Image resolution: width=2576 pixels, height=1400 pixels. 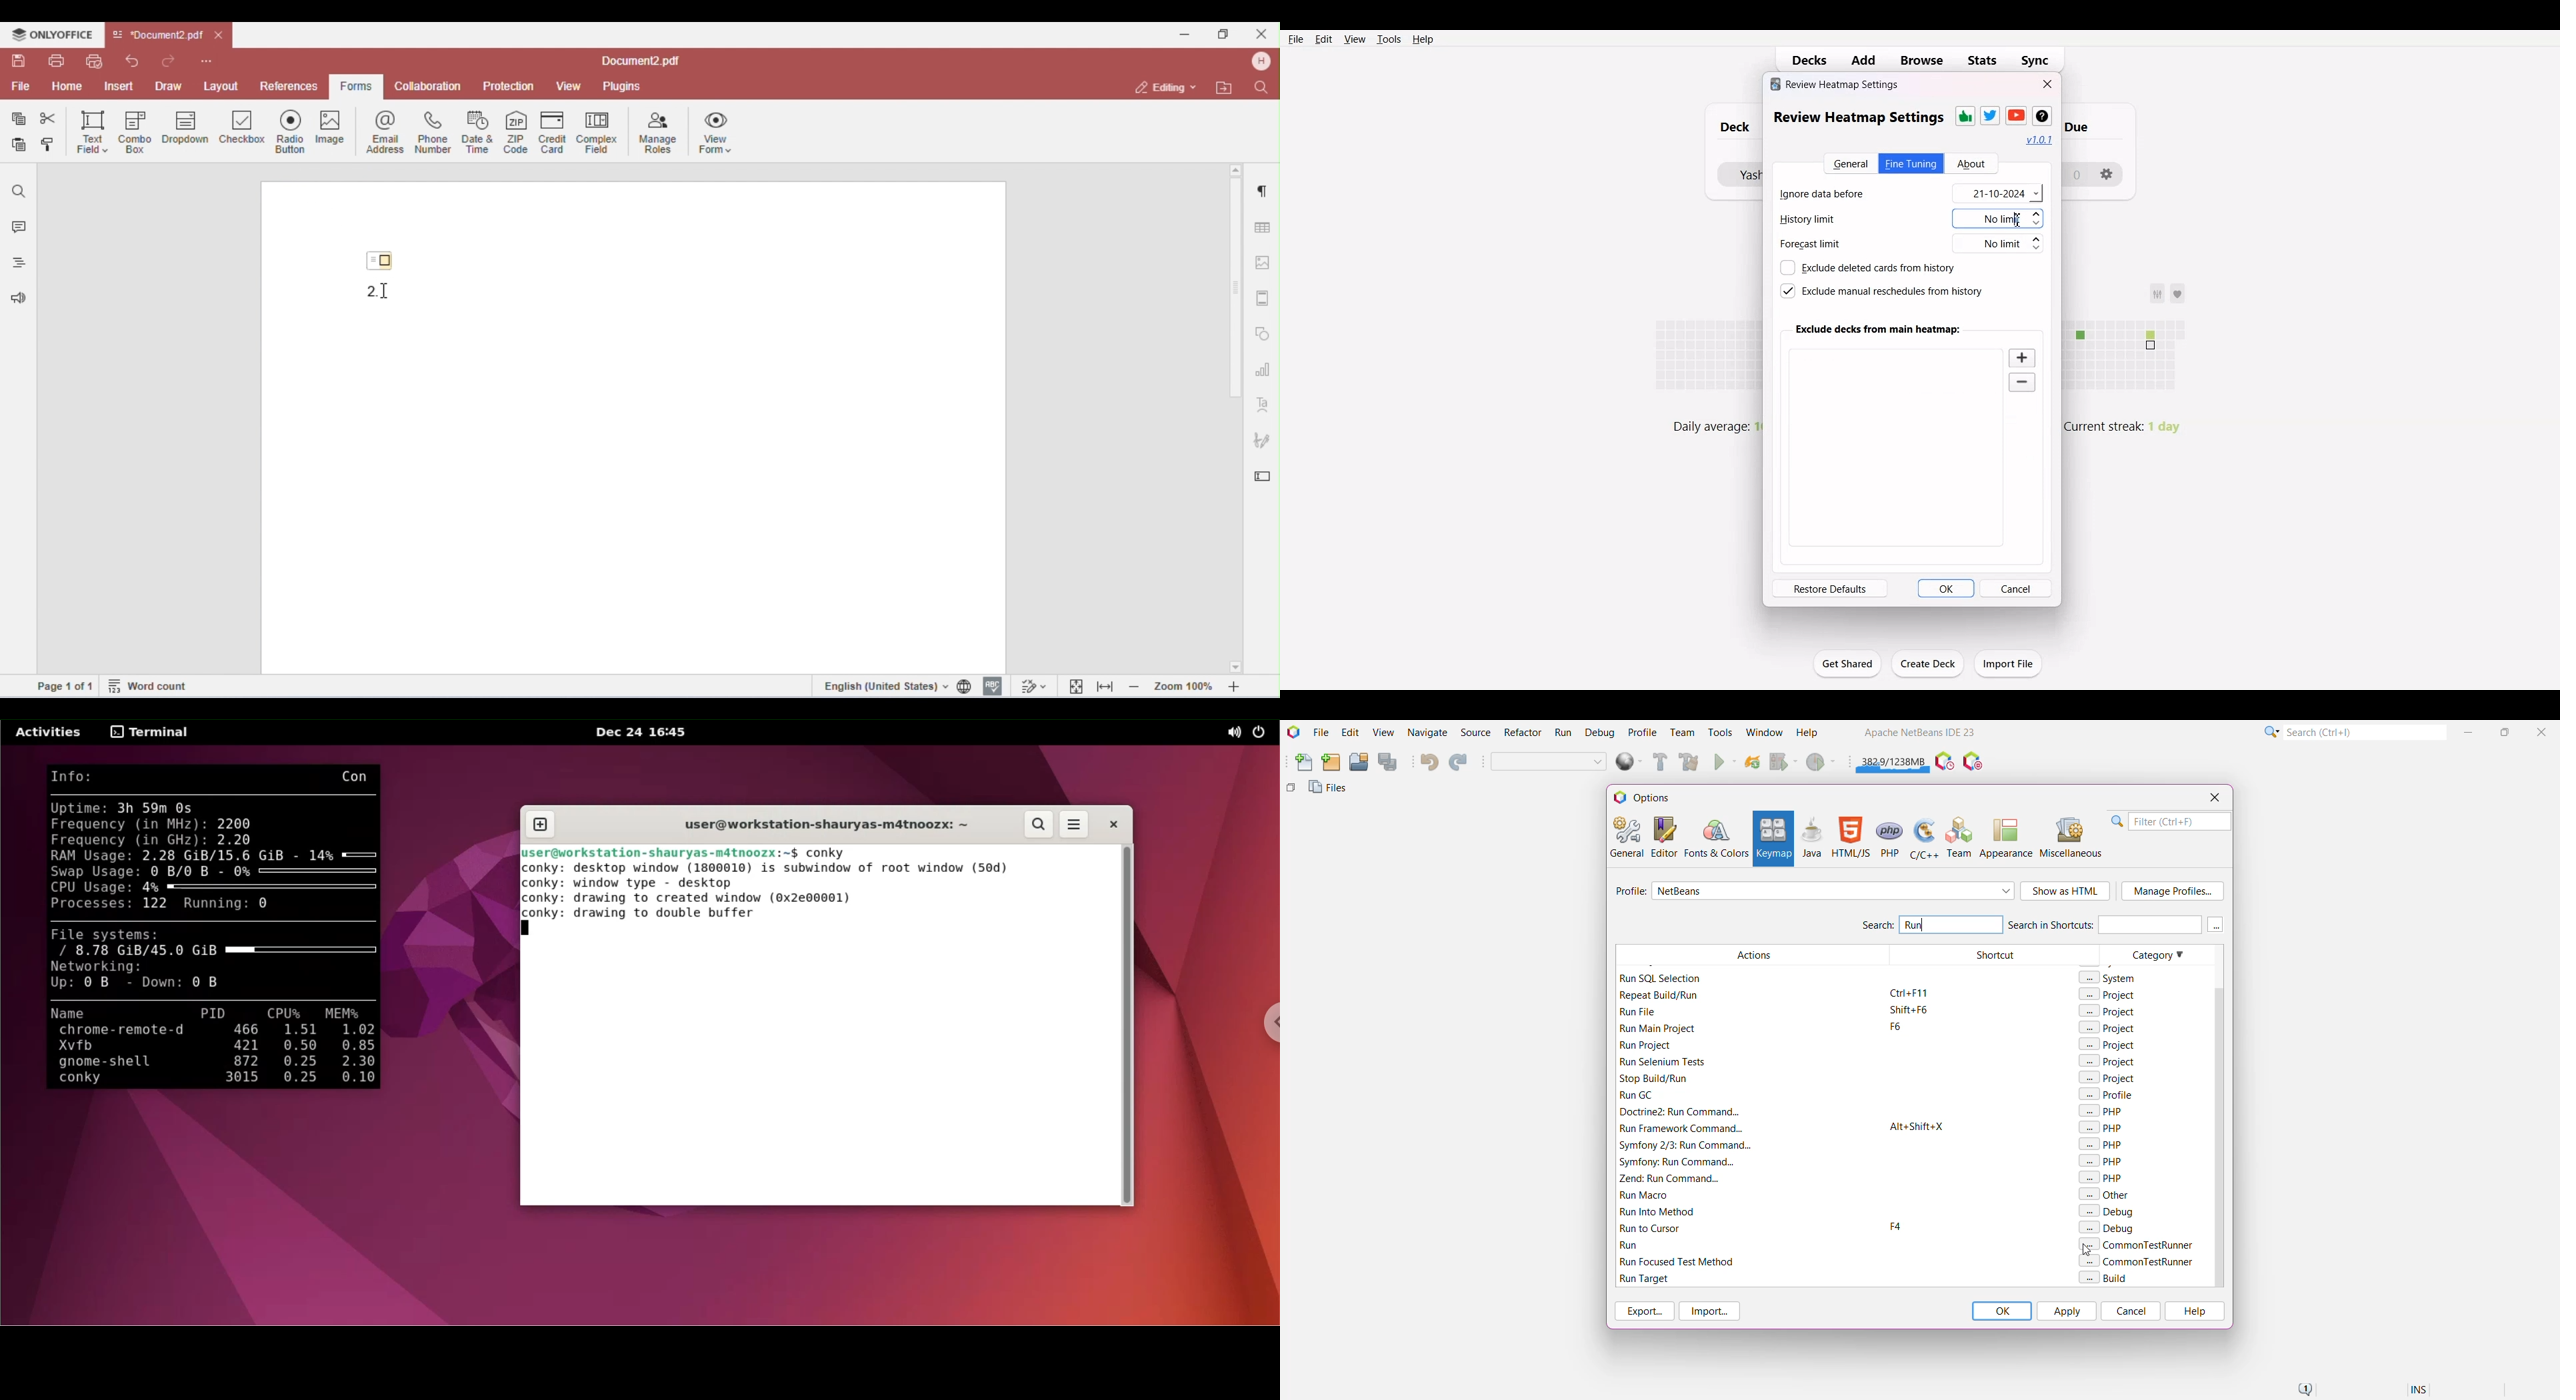 What do you see at coordinates (1827, 221) in the screenshot?
I see `History limit` at bounding box center [1827, 221].